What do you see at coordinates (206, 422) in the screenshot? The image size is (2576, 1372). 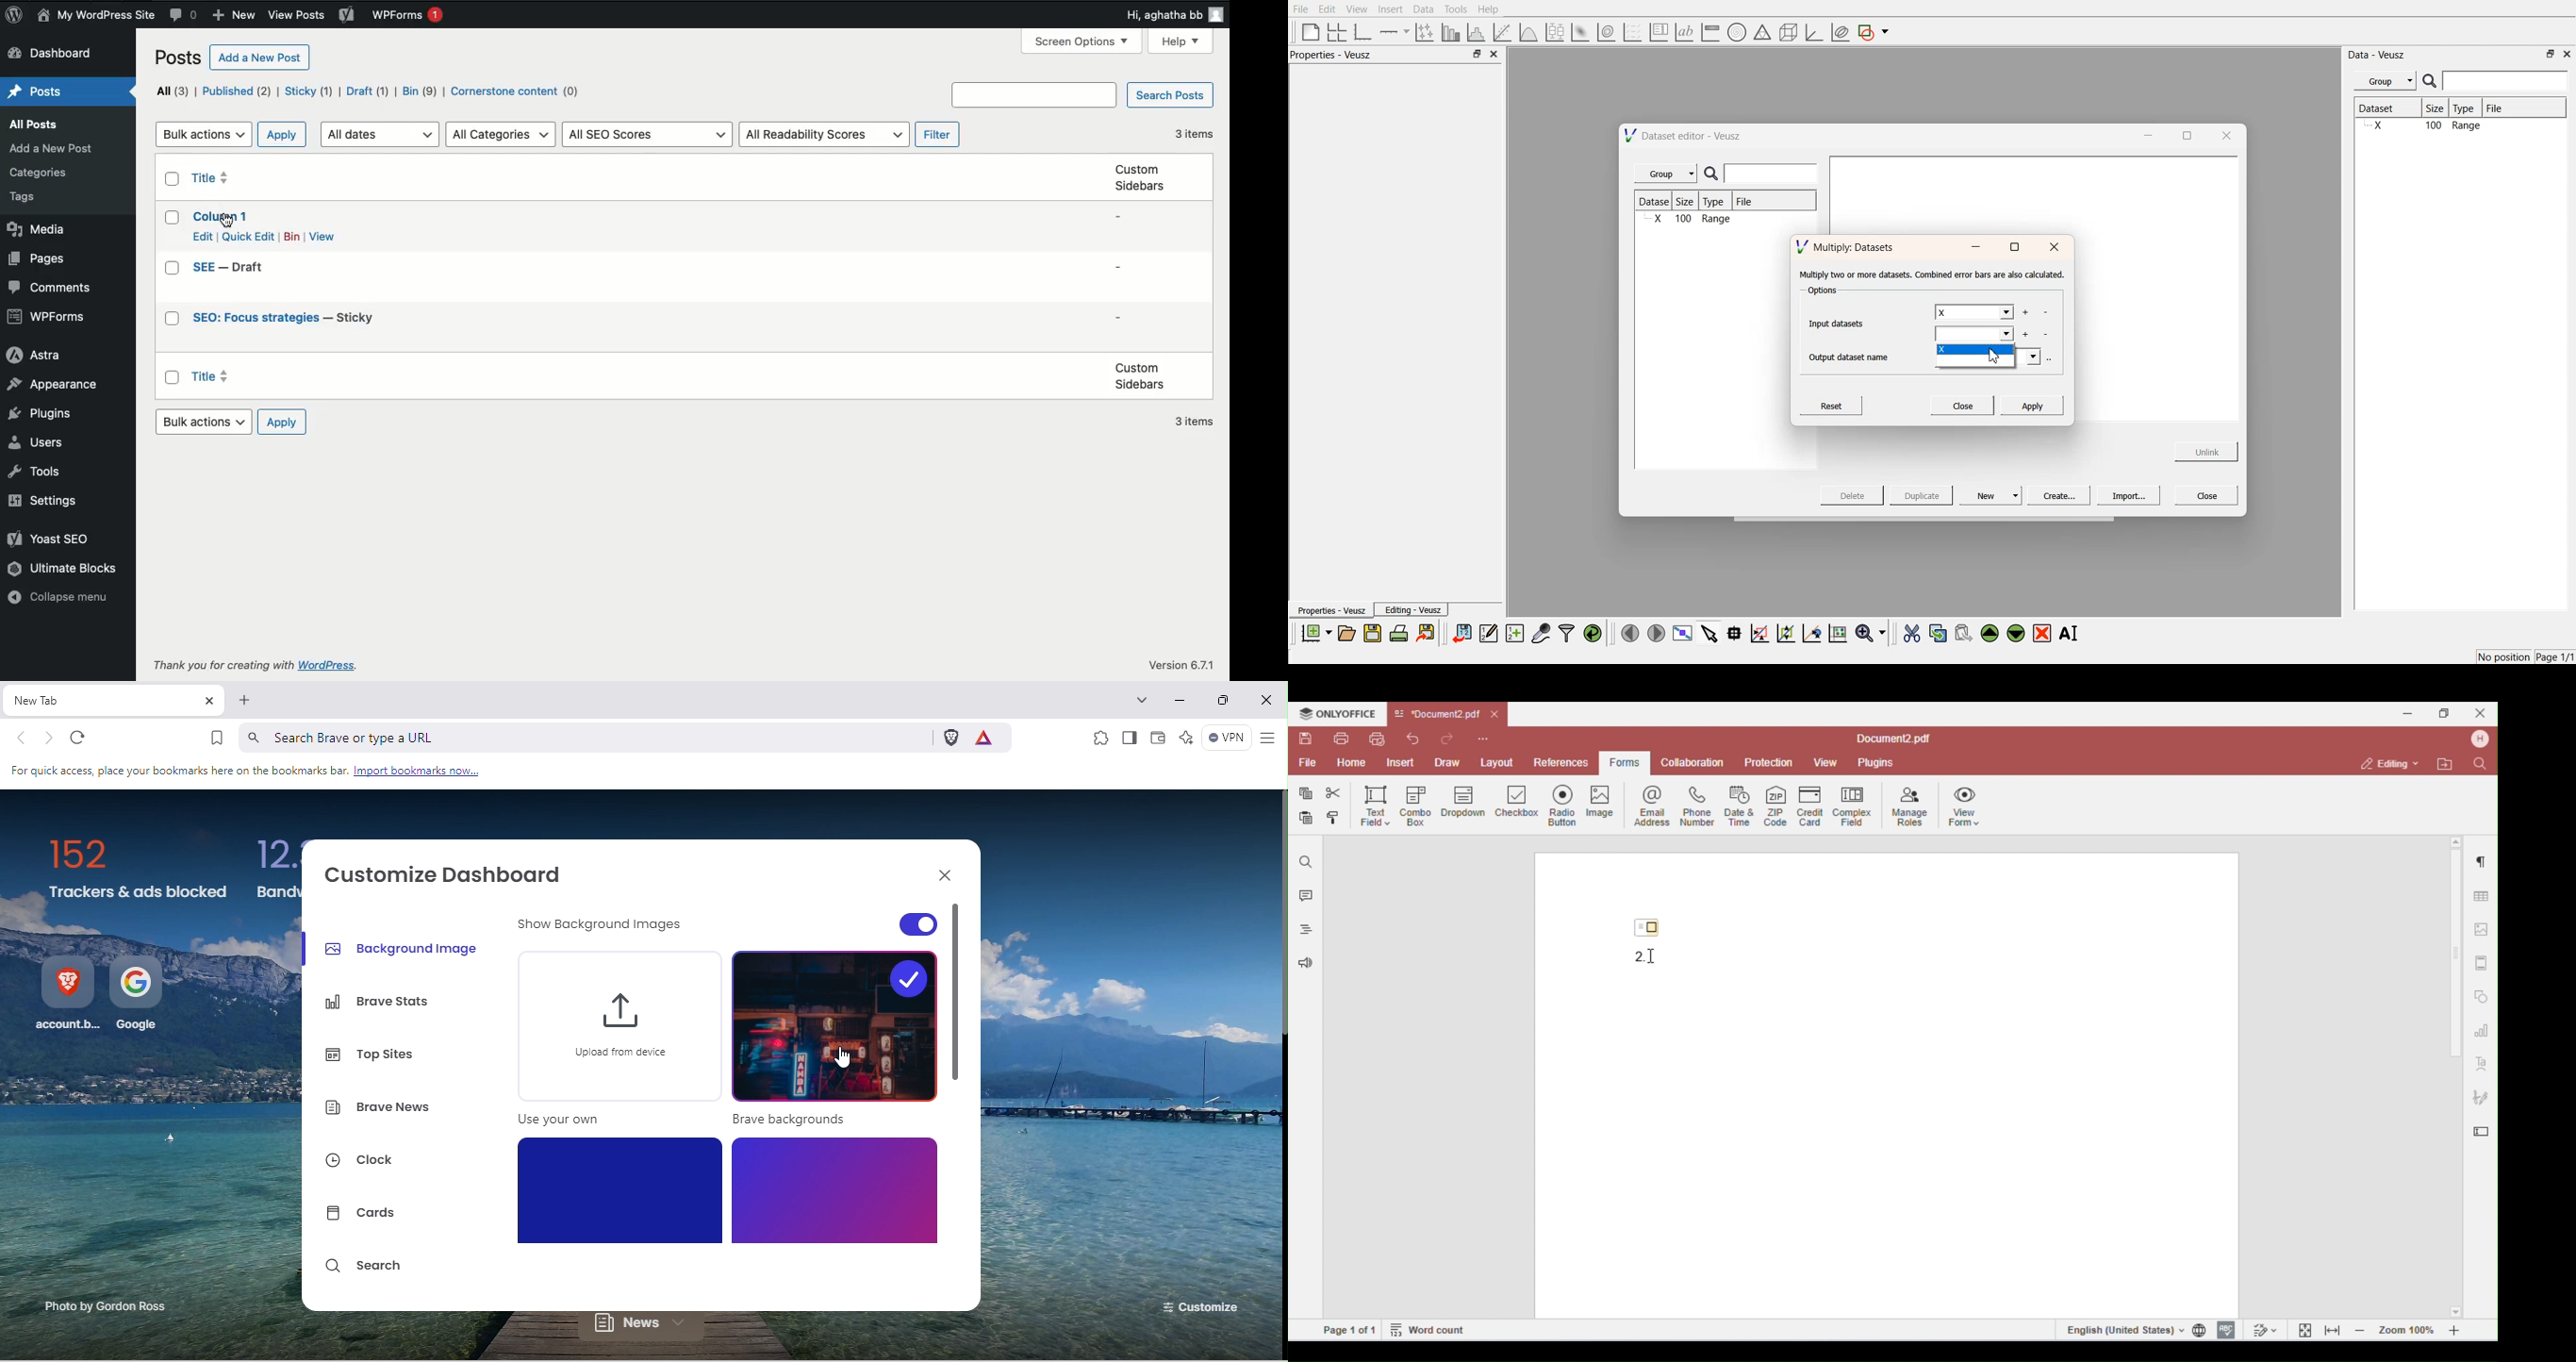 I see `Bulk actions` at bounding box center [206, 422].